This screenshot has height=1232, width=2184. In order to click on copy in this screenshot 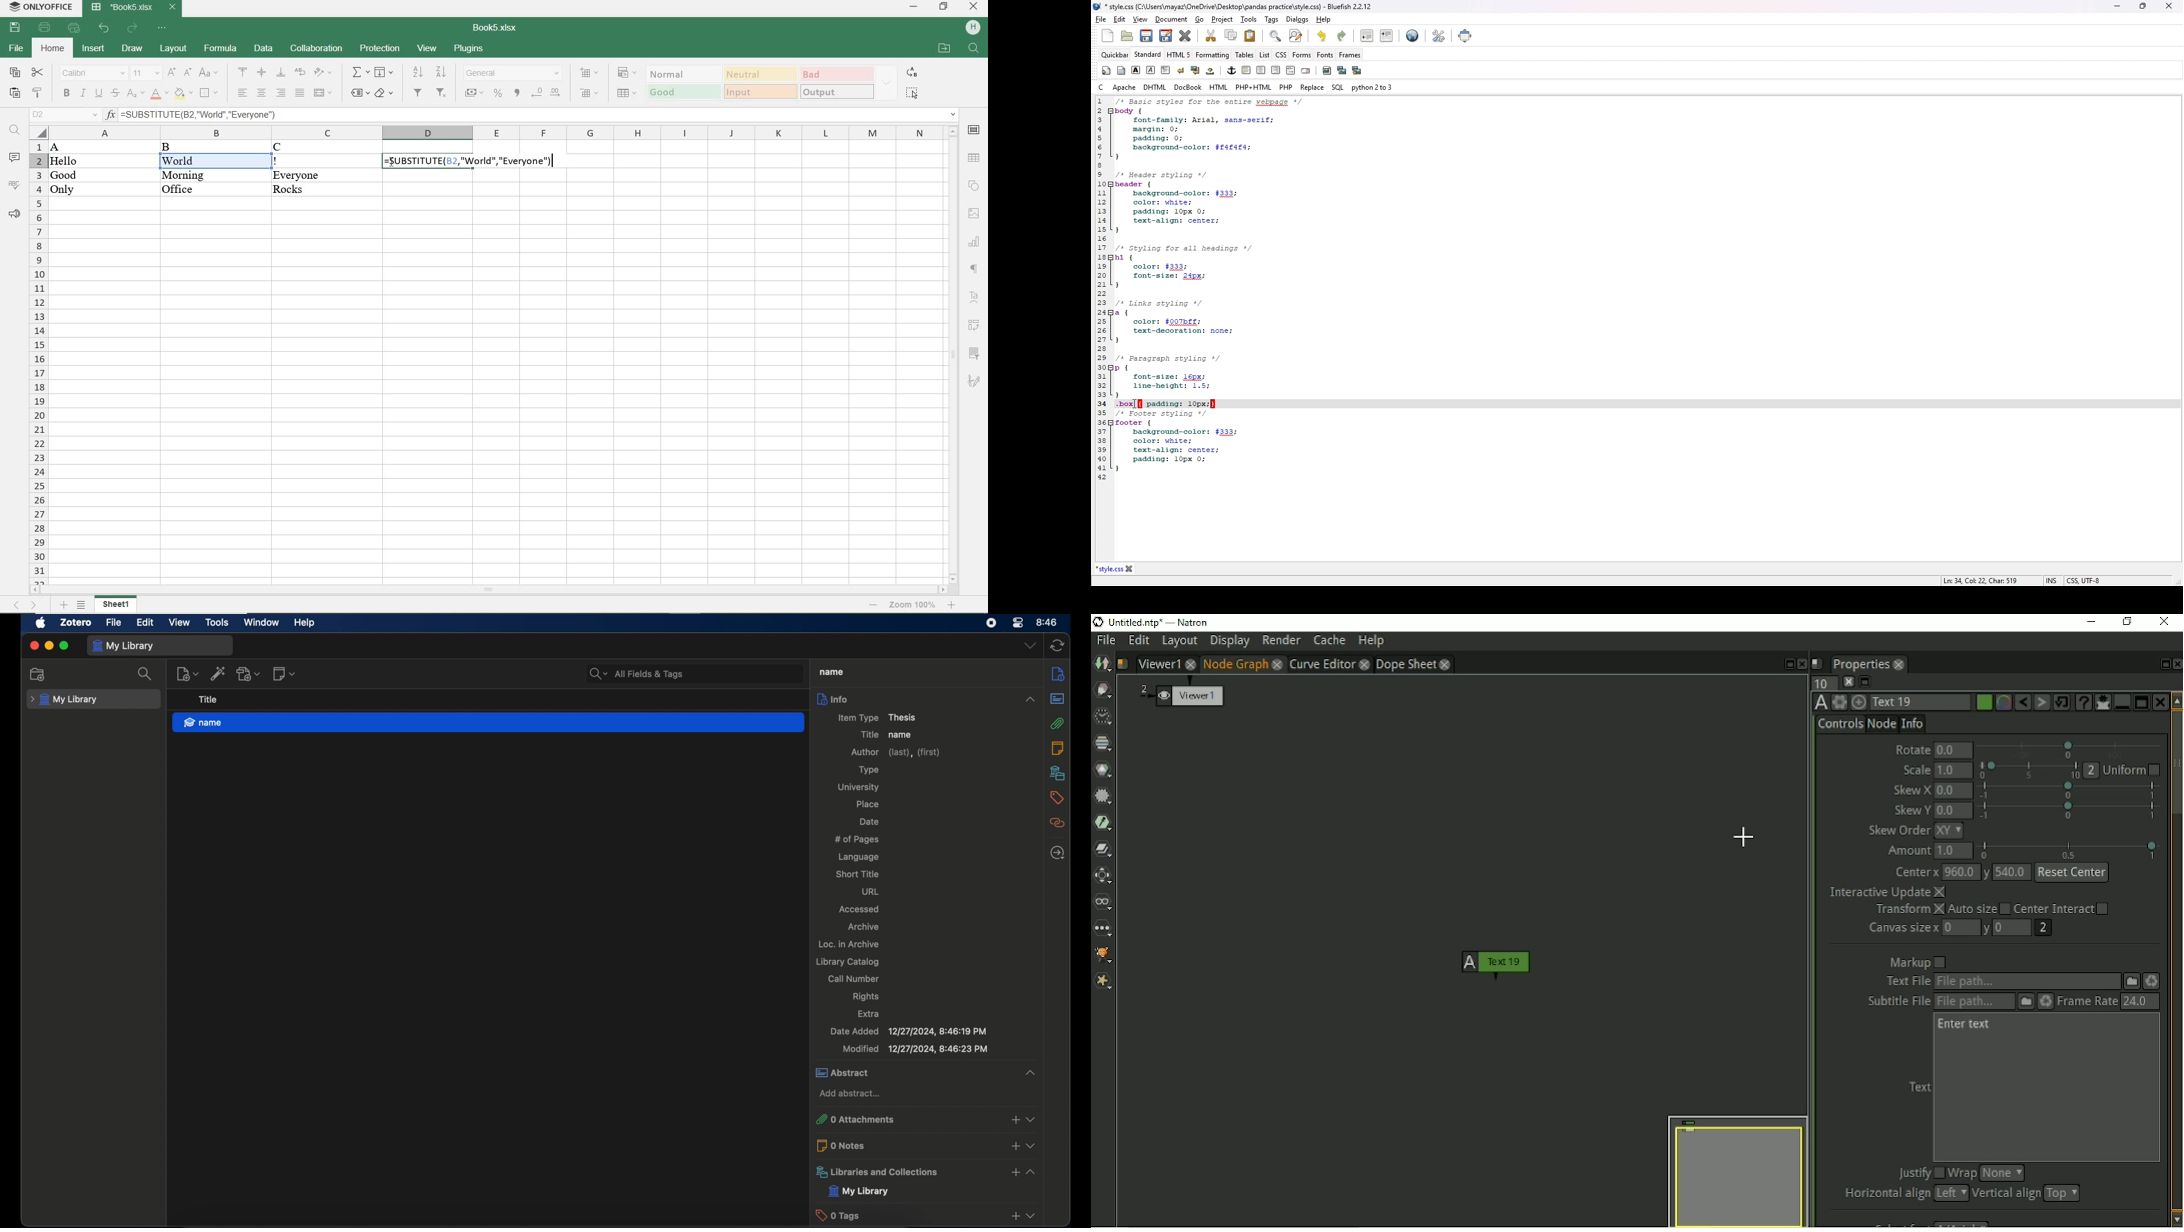, I will do `click(14, 74)`.